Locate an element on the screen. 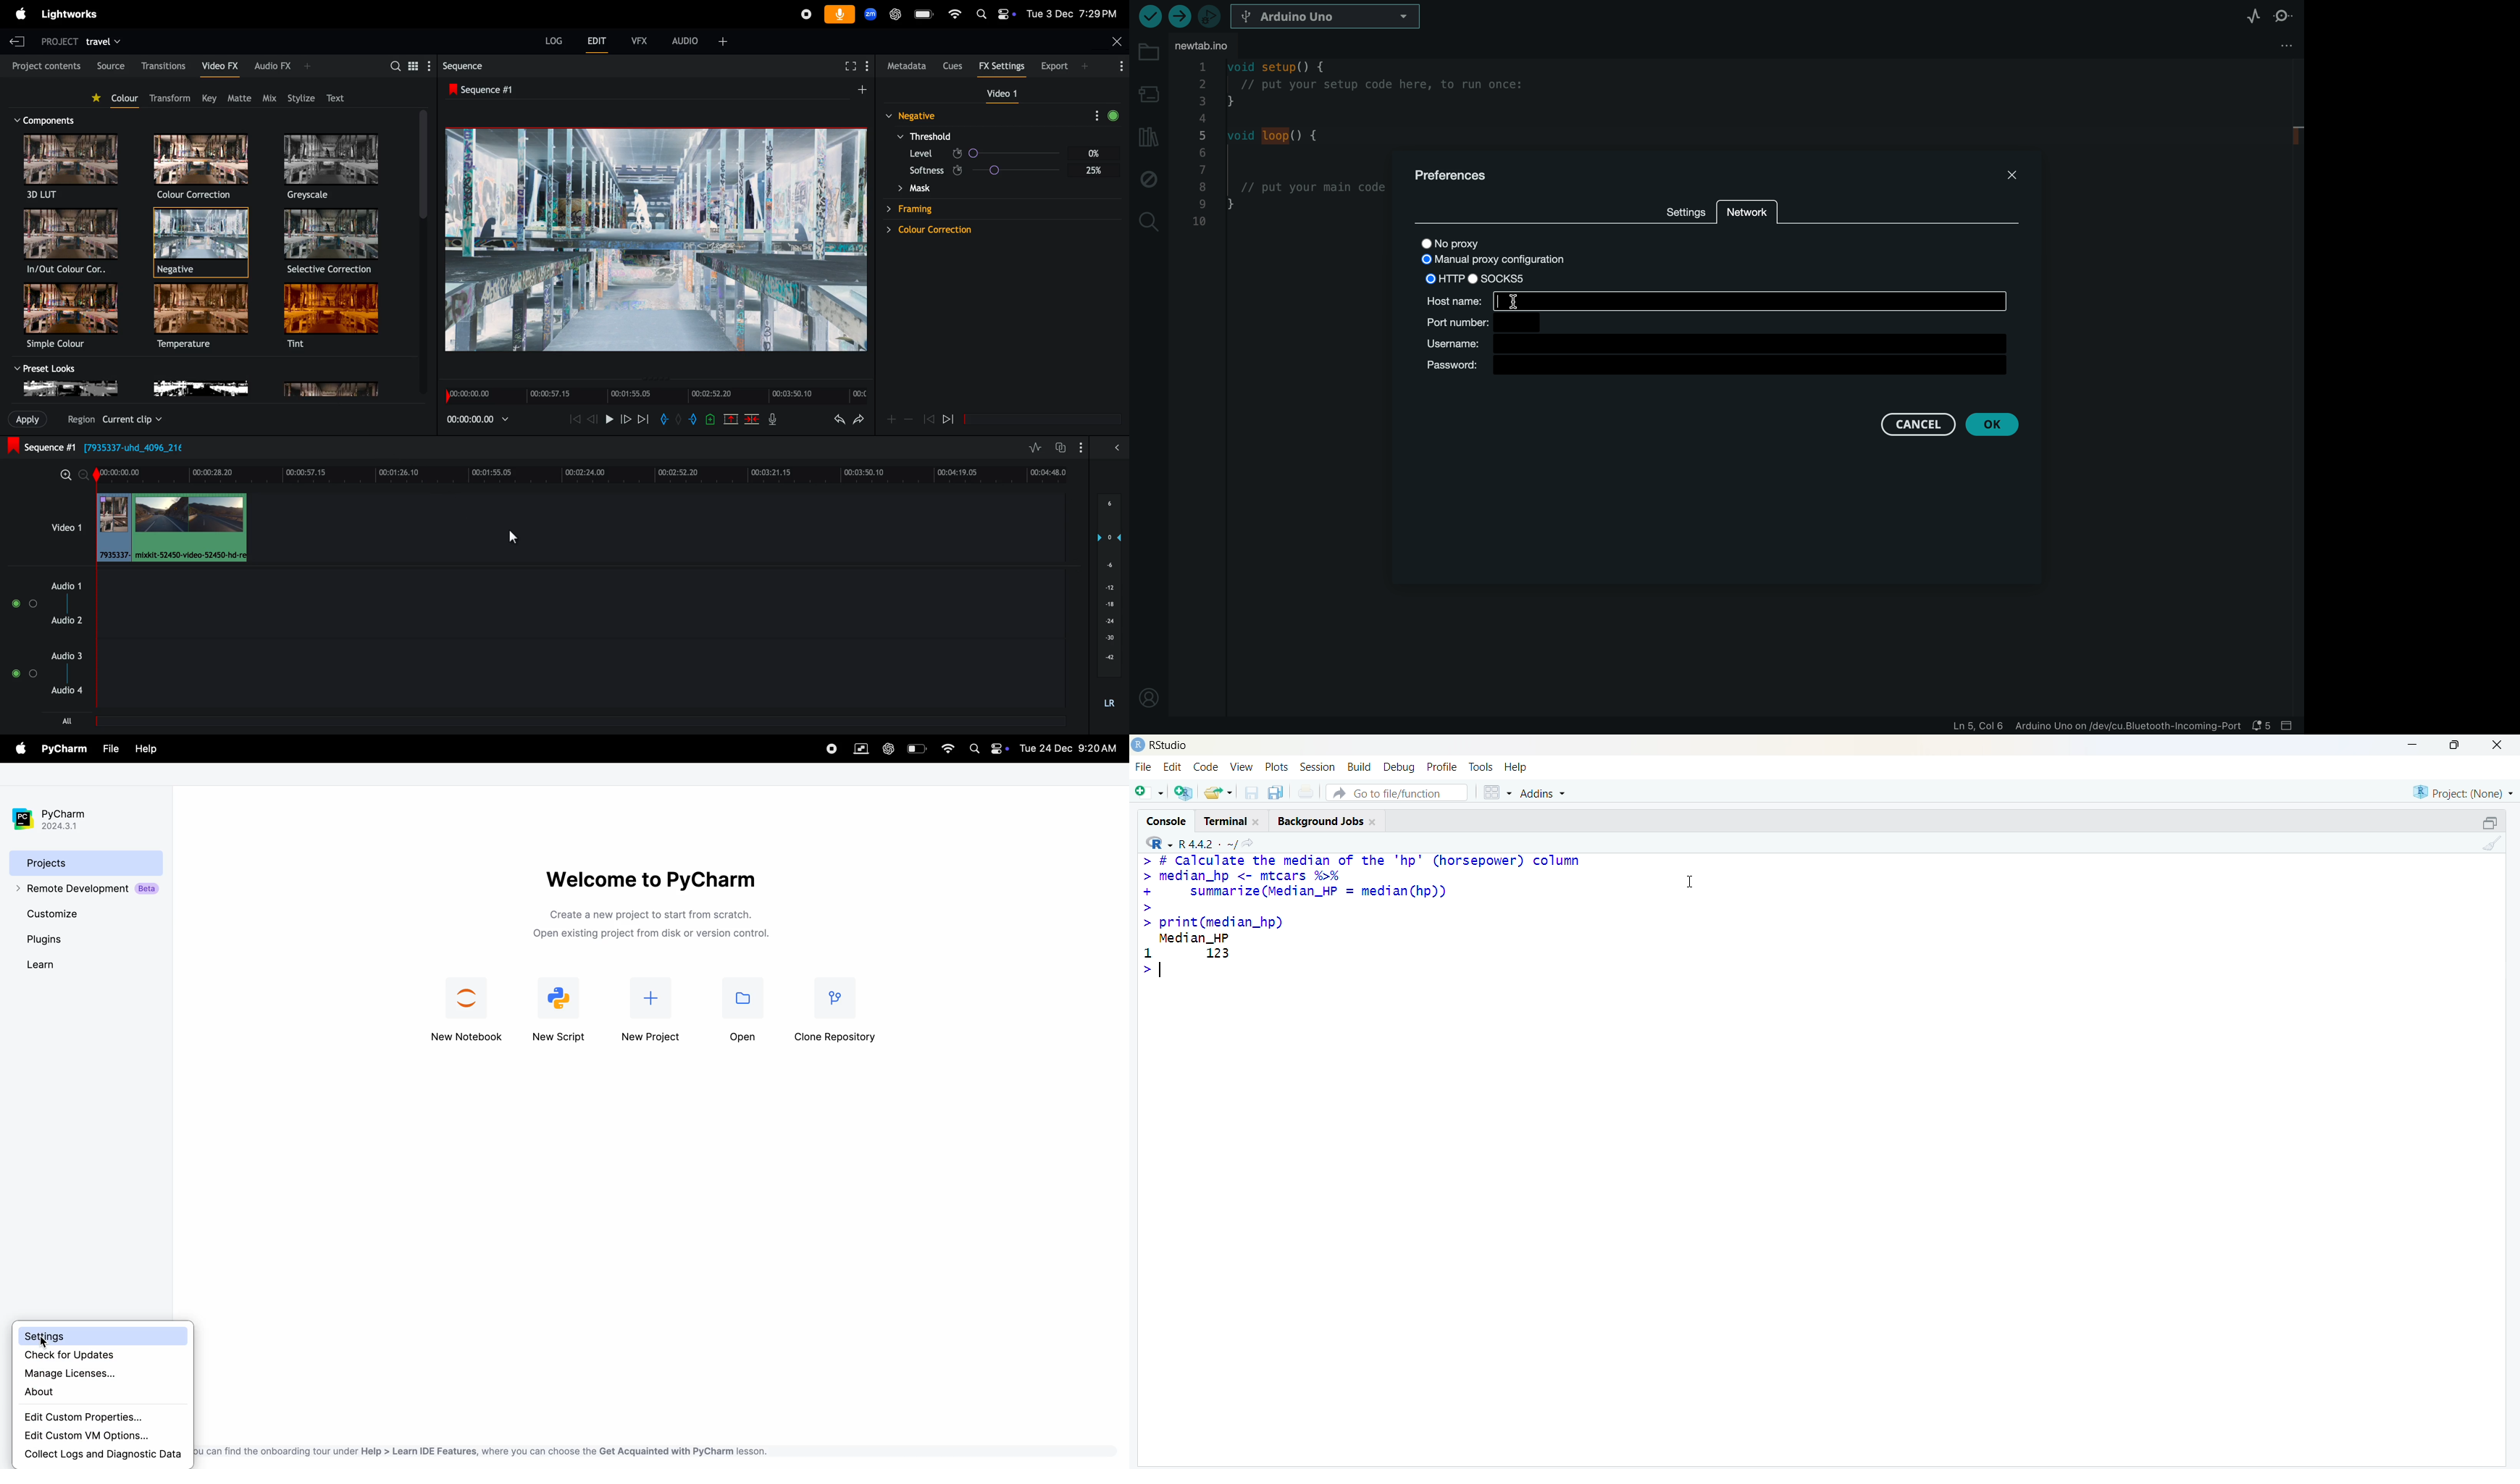 The height and width of the screenshot is (1484, 2520). file is located at coordinates (1144, 766).